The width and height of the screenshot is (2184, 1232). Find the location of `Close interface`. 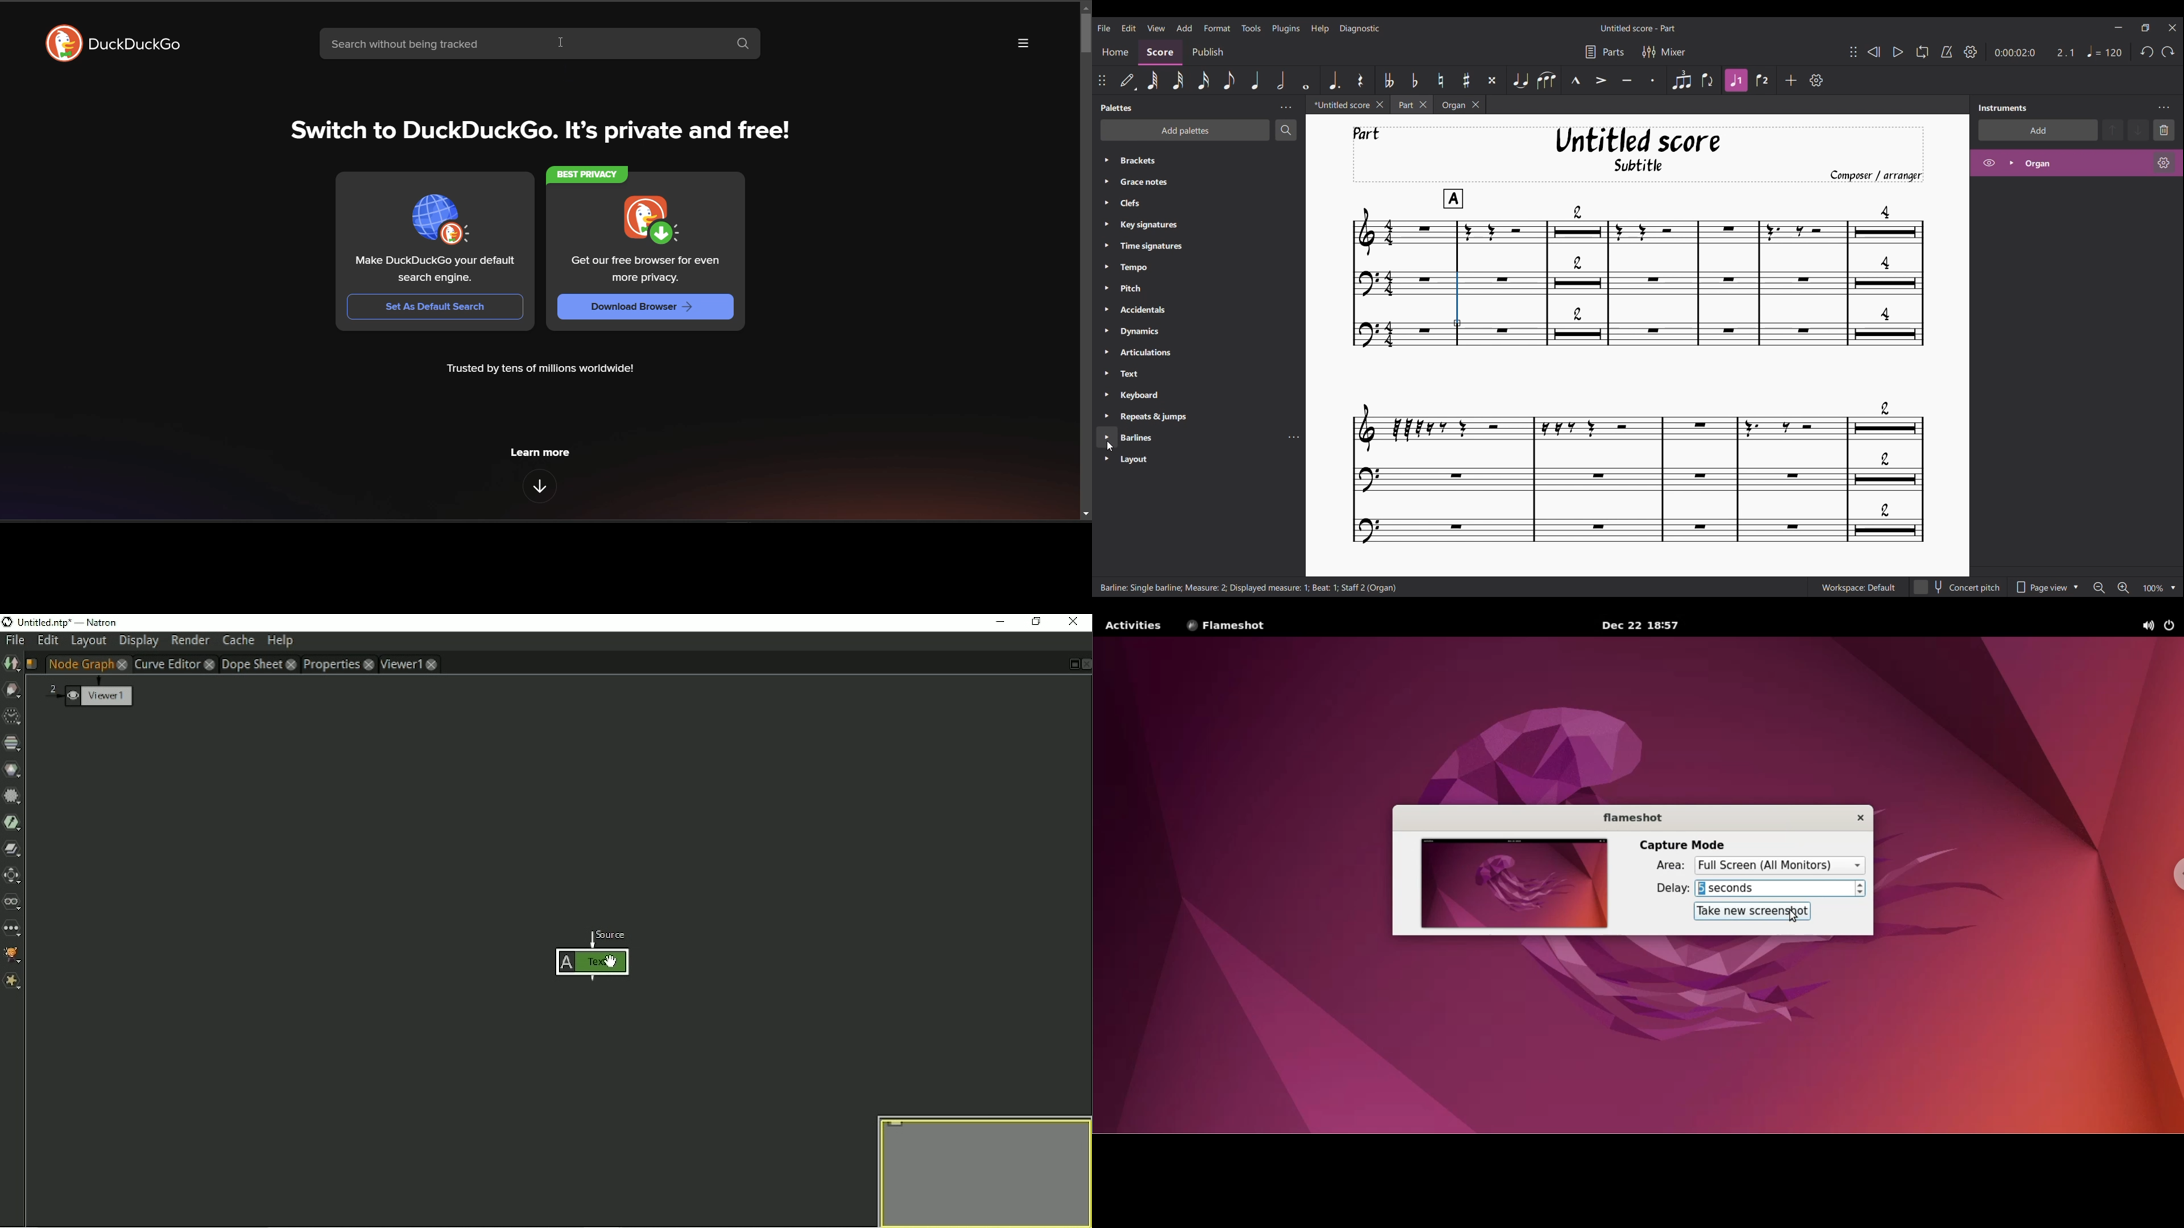

Close interface is located at coordinates (2173, 28).